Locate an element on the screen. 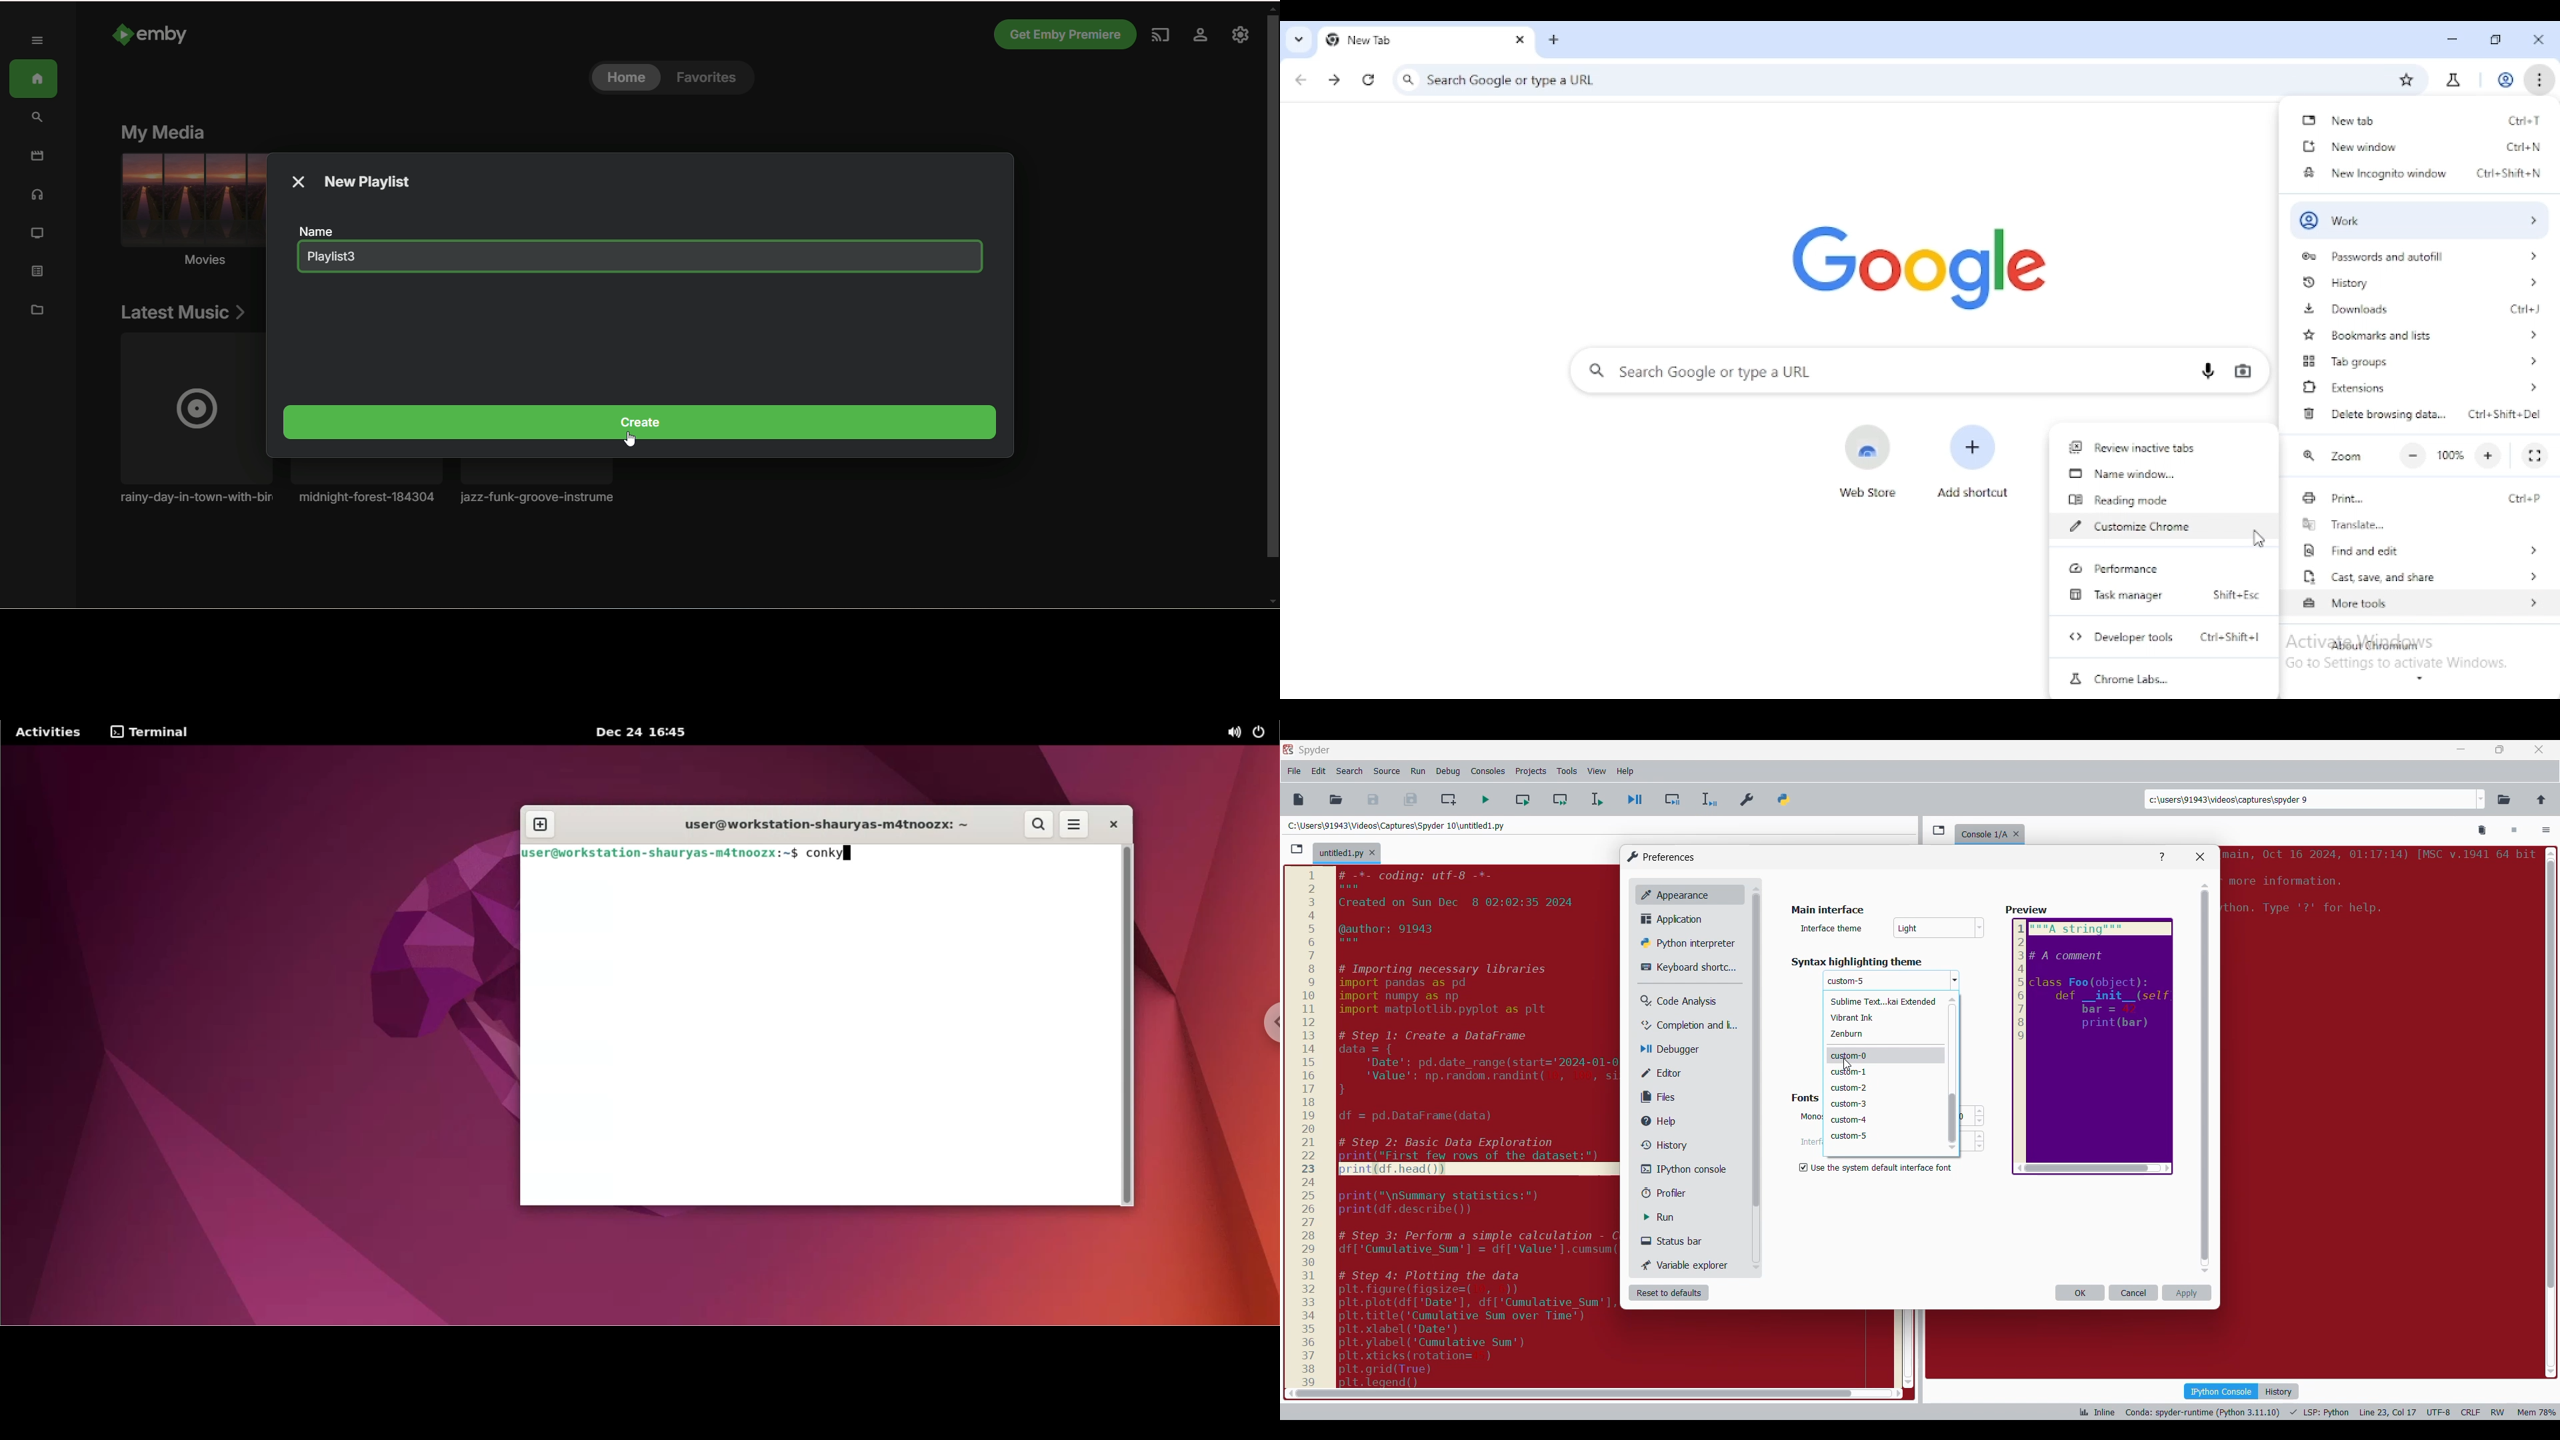 Image resolution: width=2576 pixels, height=1456 pixels. more tools is located at coordinates (2422, 602).